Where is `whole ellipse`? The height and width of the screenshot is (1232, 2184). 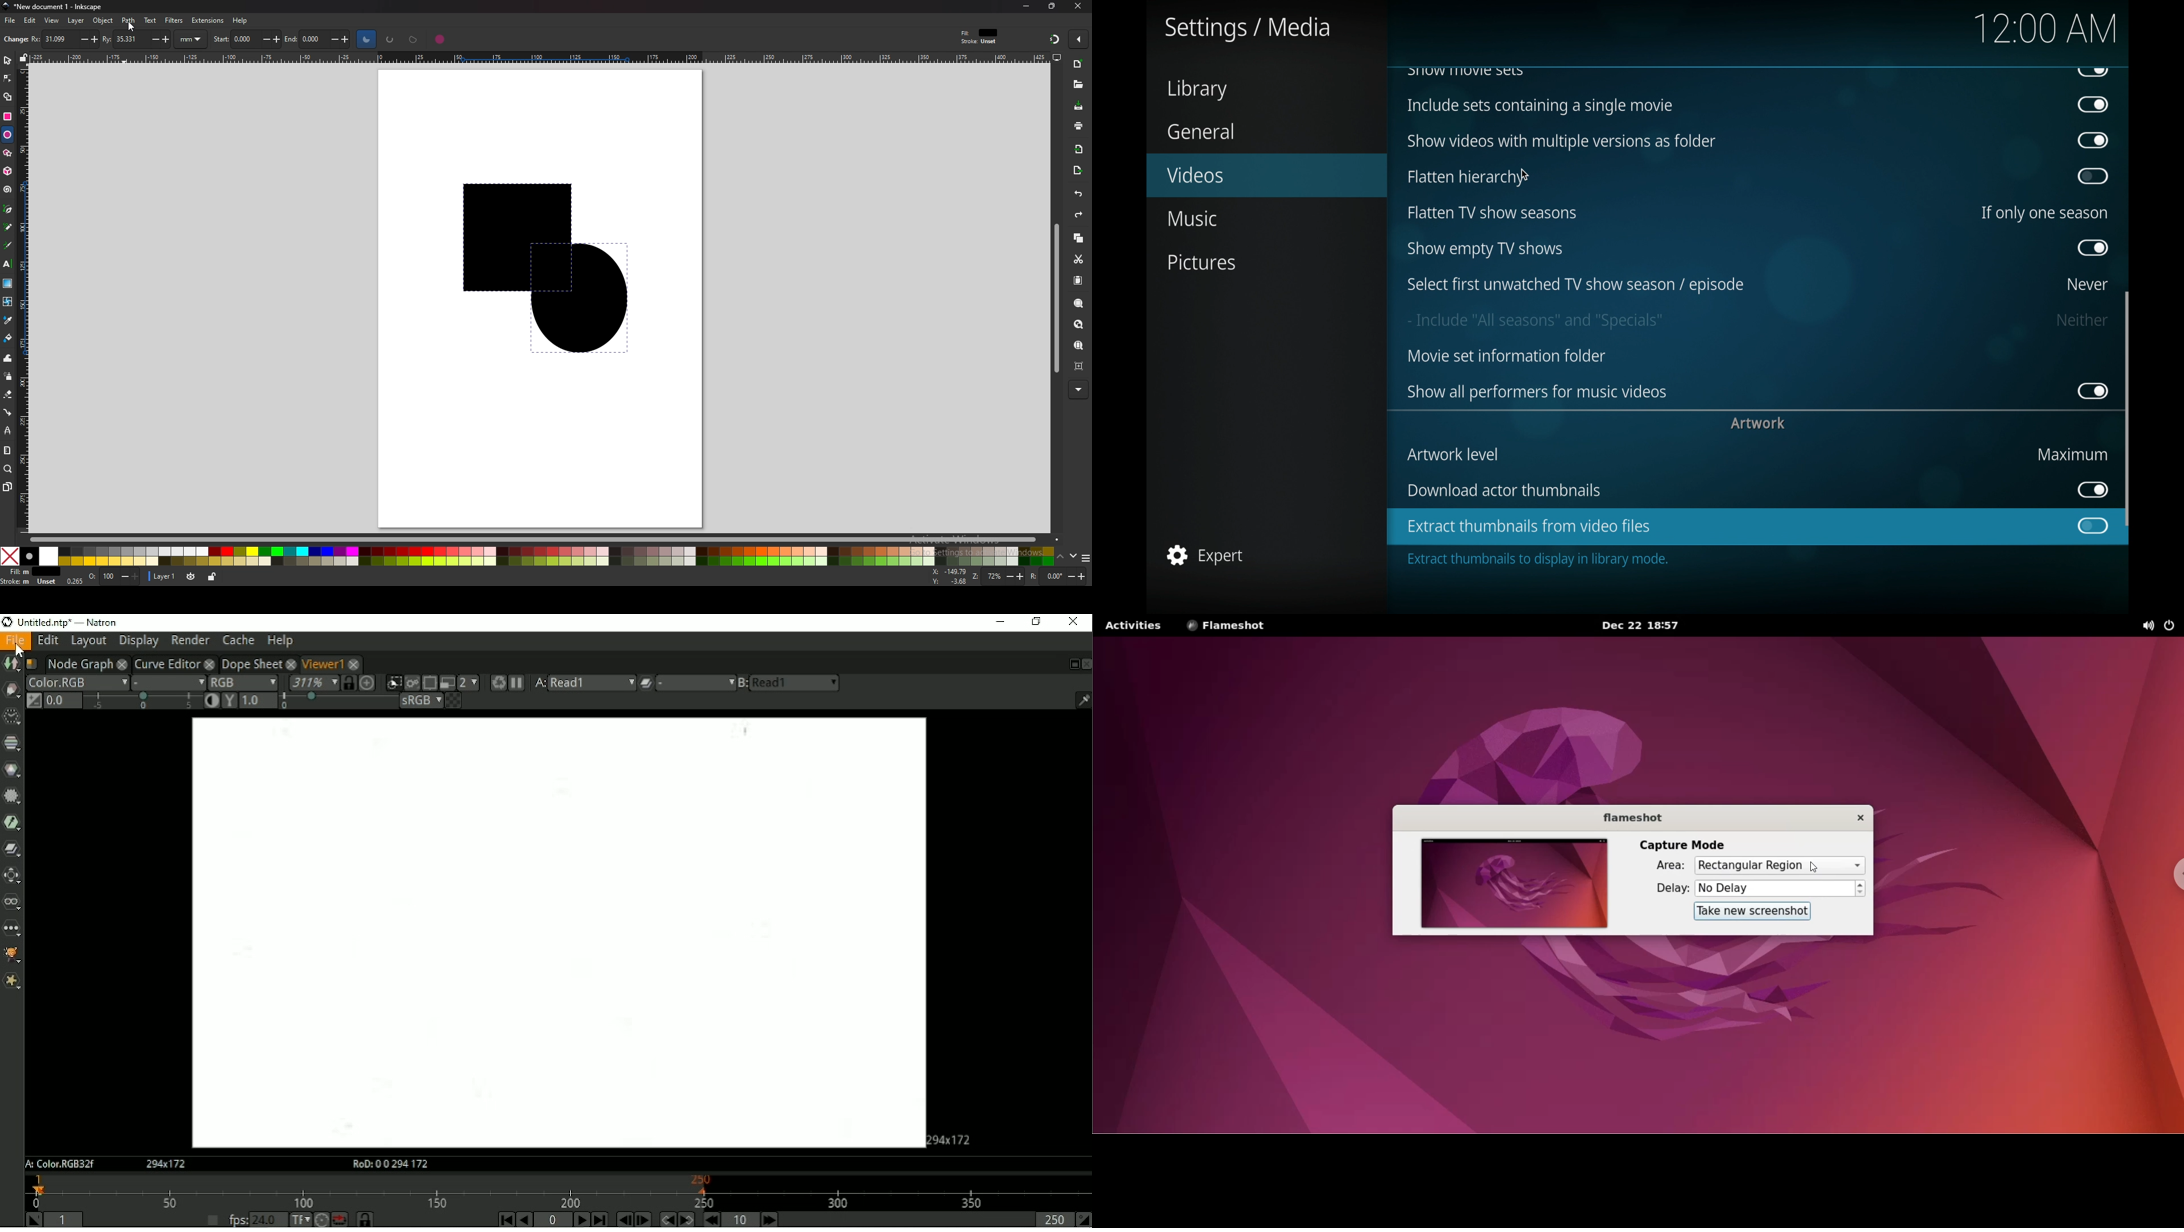 whole ellipse is located at coordinates (440, 39).